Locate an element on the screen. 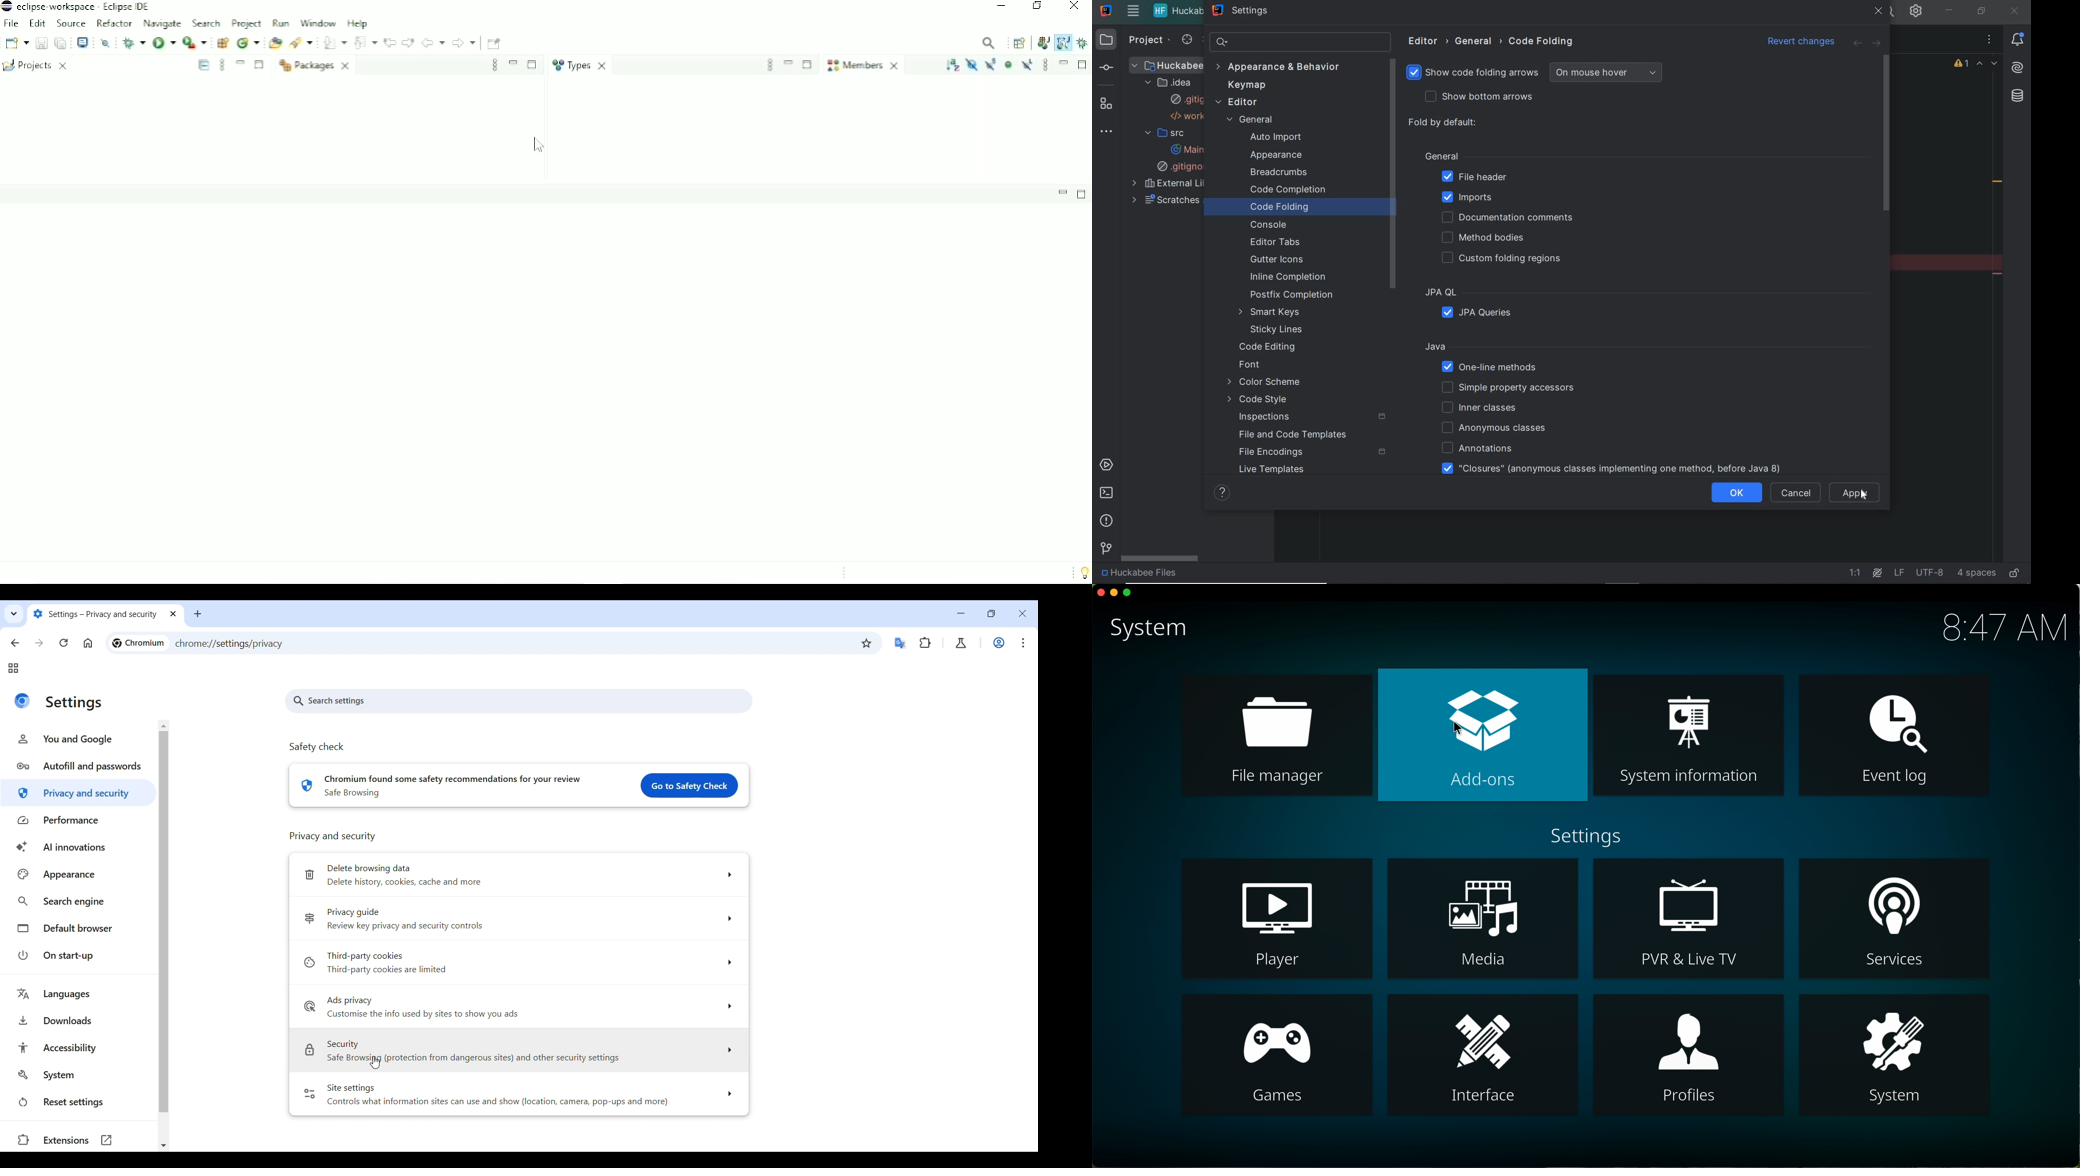   Privacy and Security is located at coordinates (333, 837).